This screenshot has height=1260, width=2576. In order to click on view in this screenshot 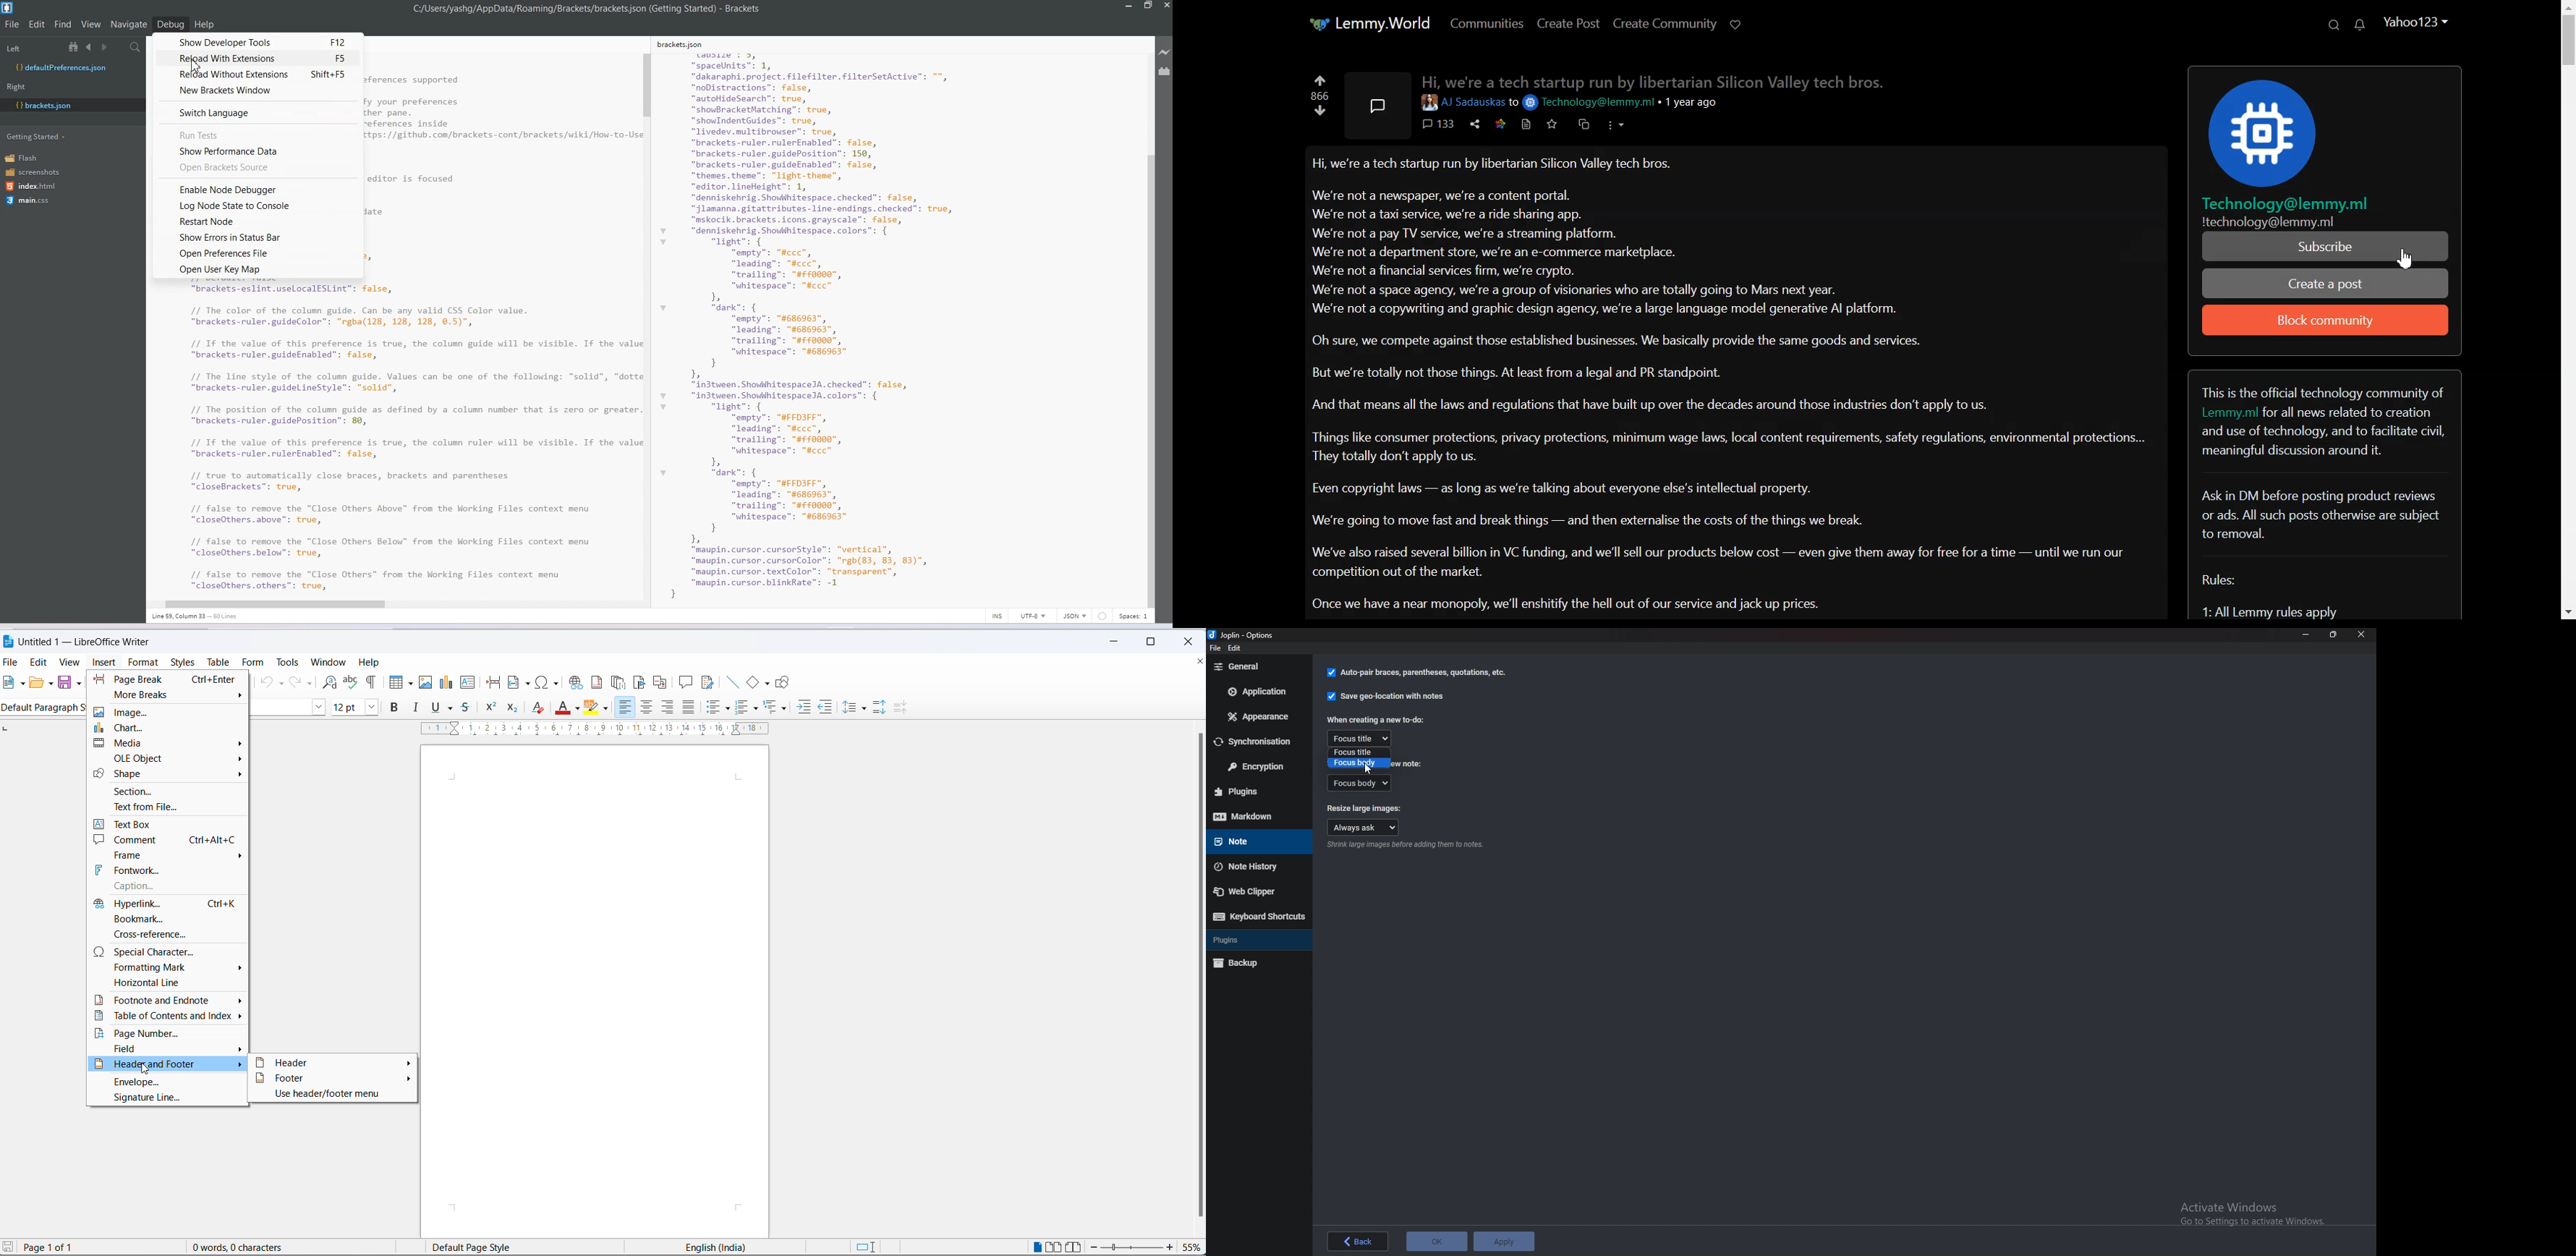, I will do `click(71, 662)`.